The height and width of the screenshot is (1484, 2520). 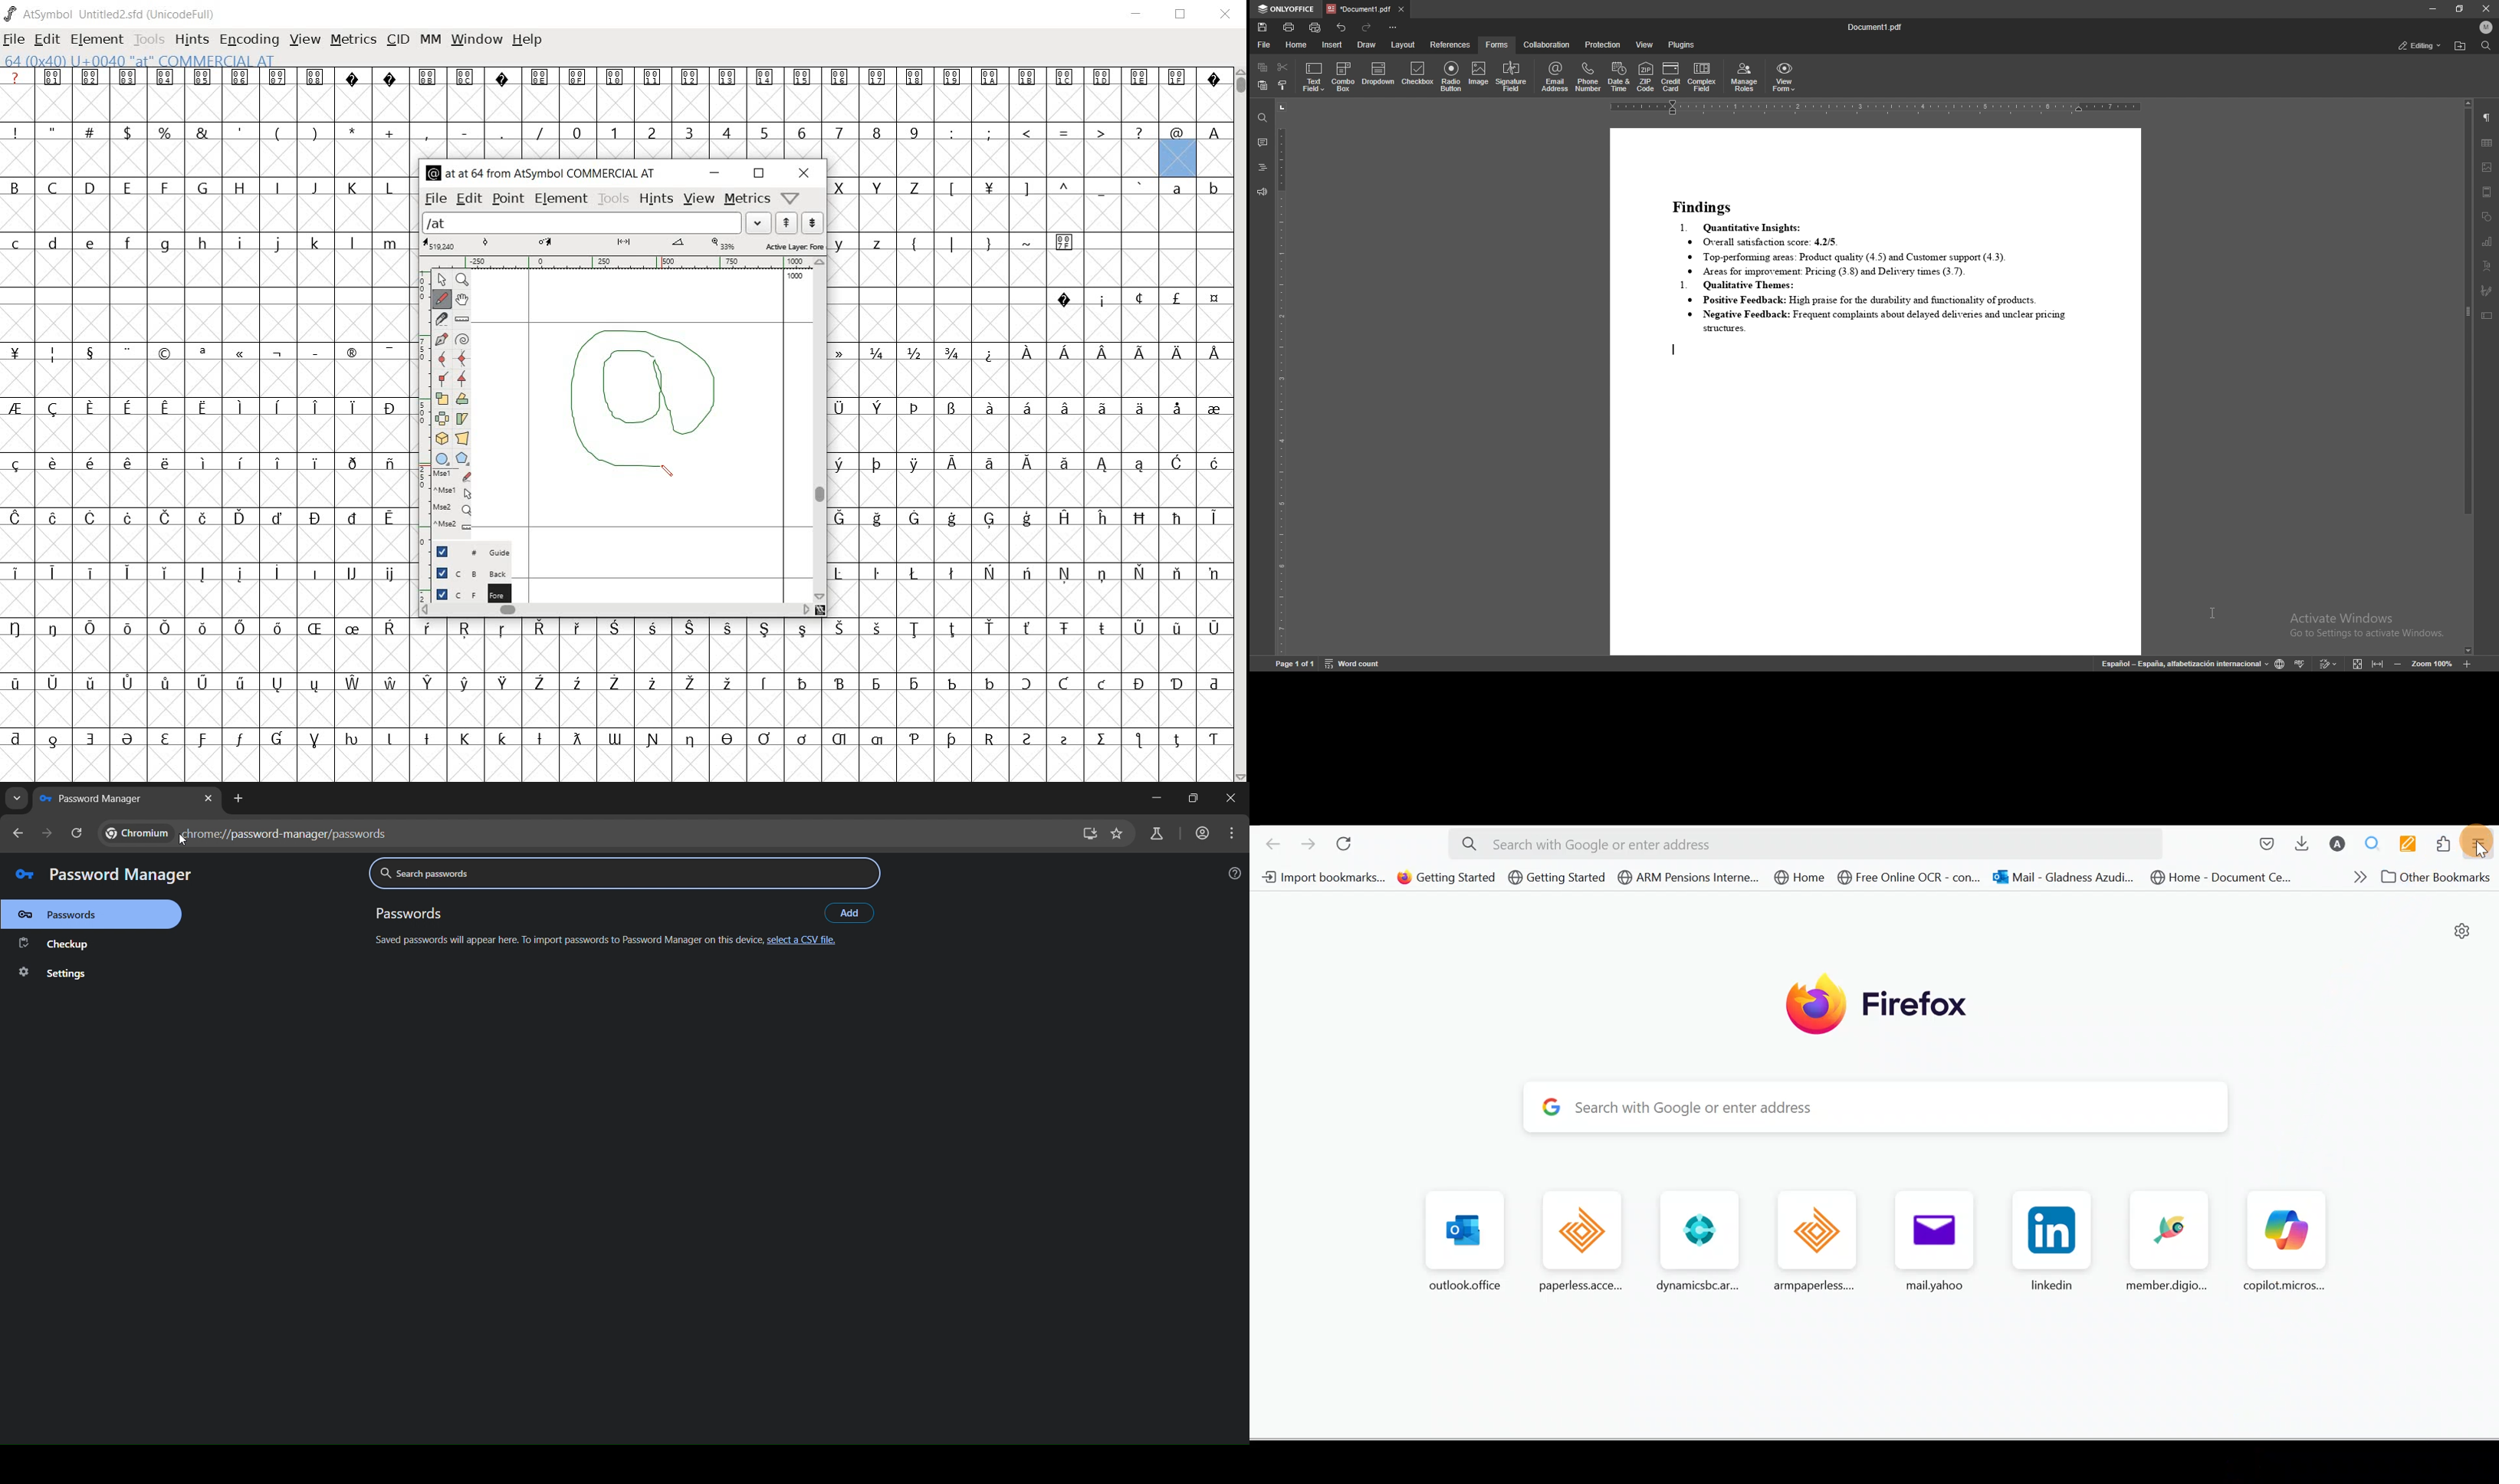 I want to click on undo, so click(x=1342, y=27).